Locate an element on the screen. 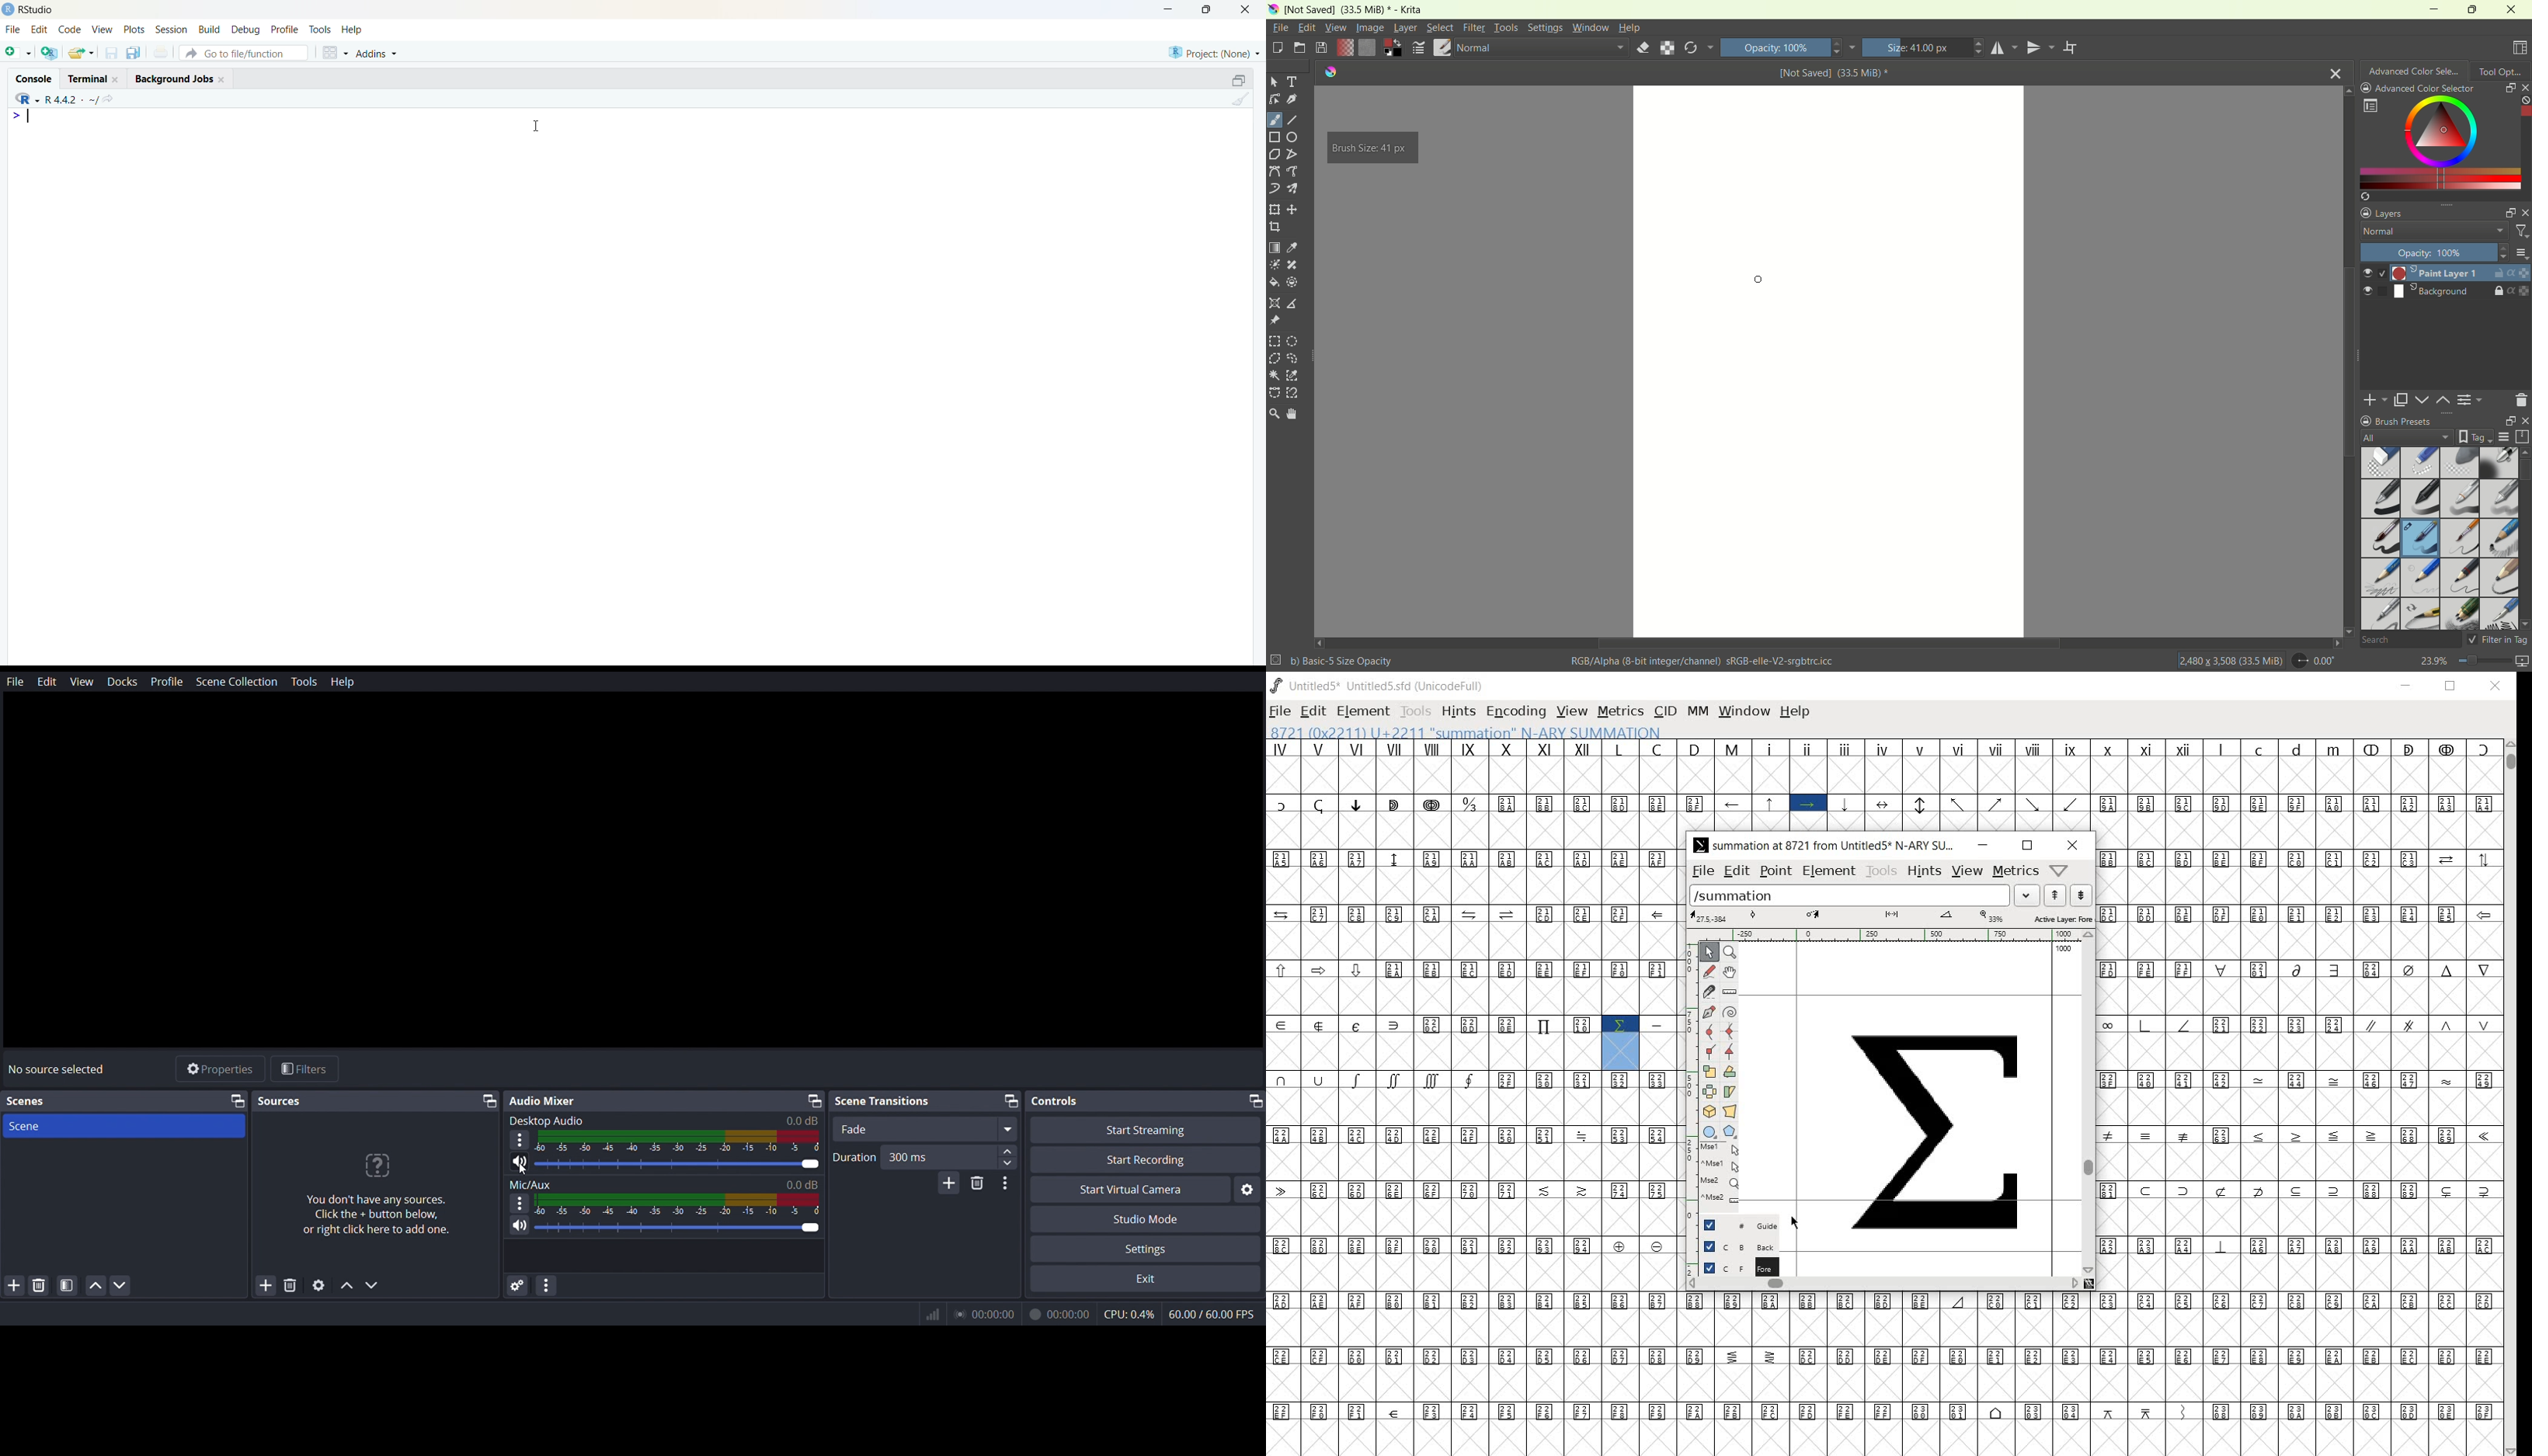 This screenshot has width=2548, height=1456. start streaming is located at coordinates (1149, 1131).